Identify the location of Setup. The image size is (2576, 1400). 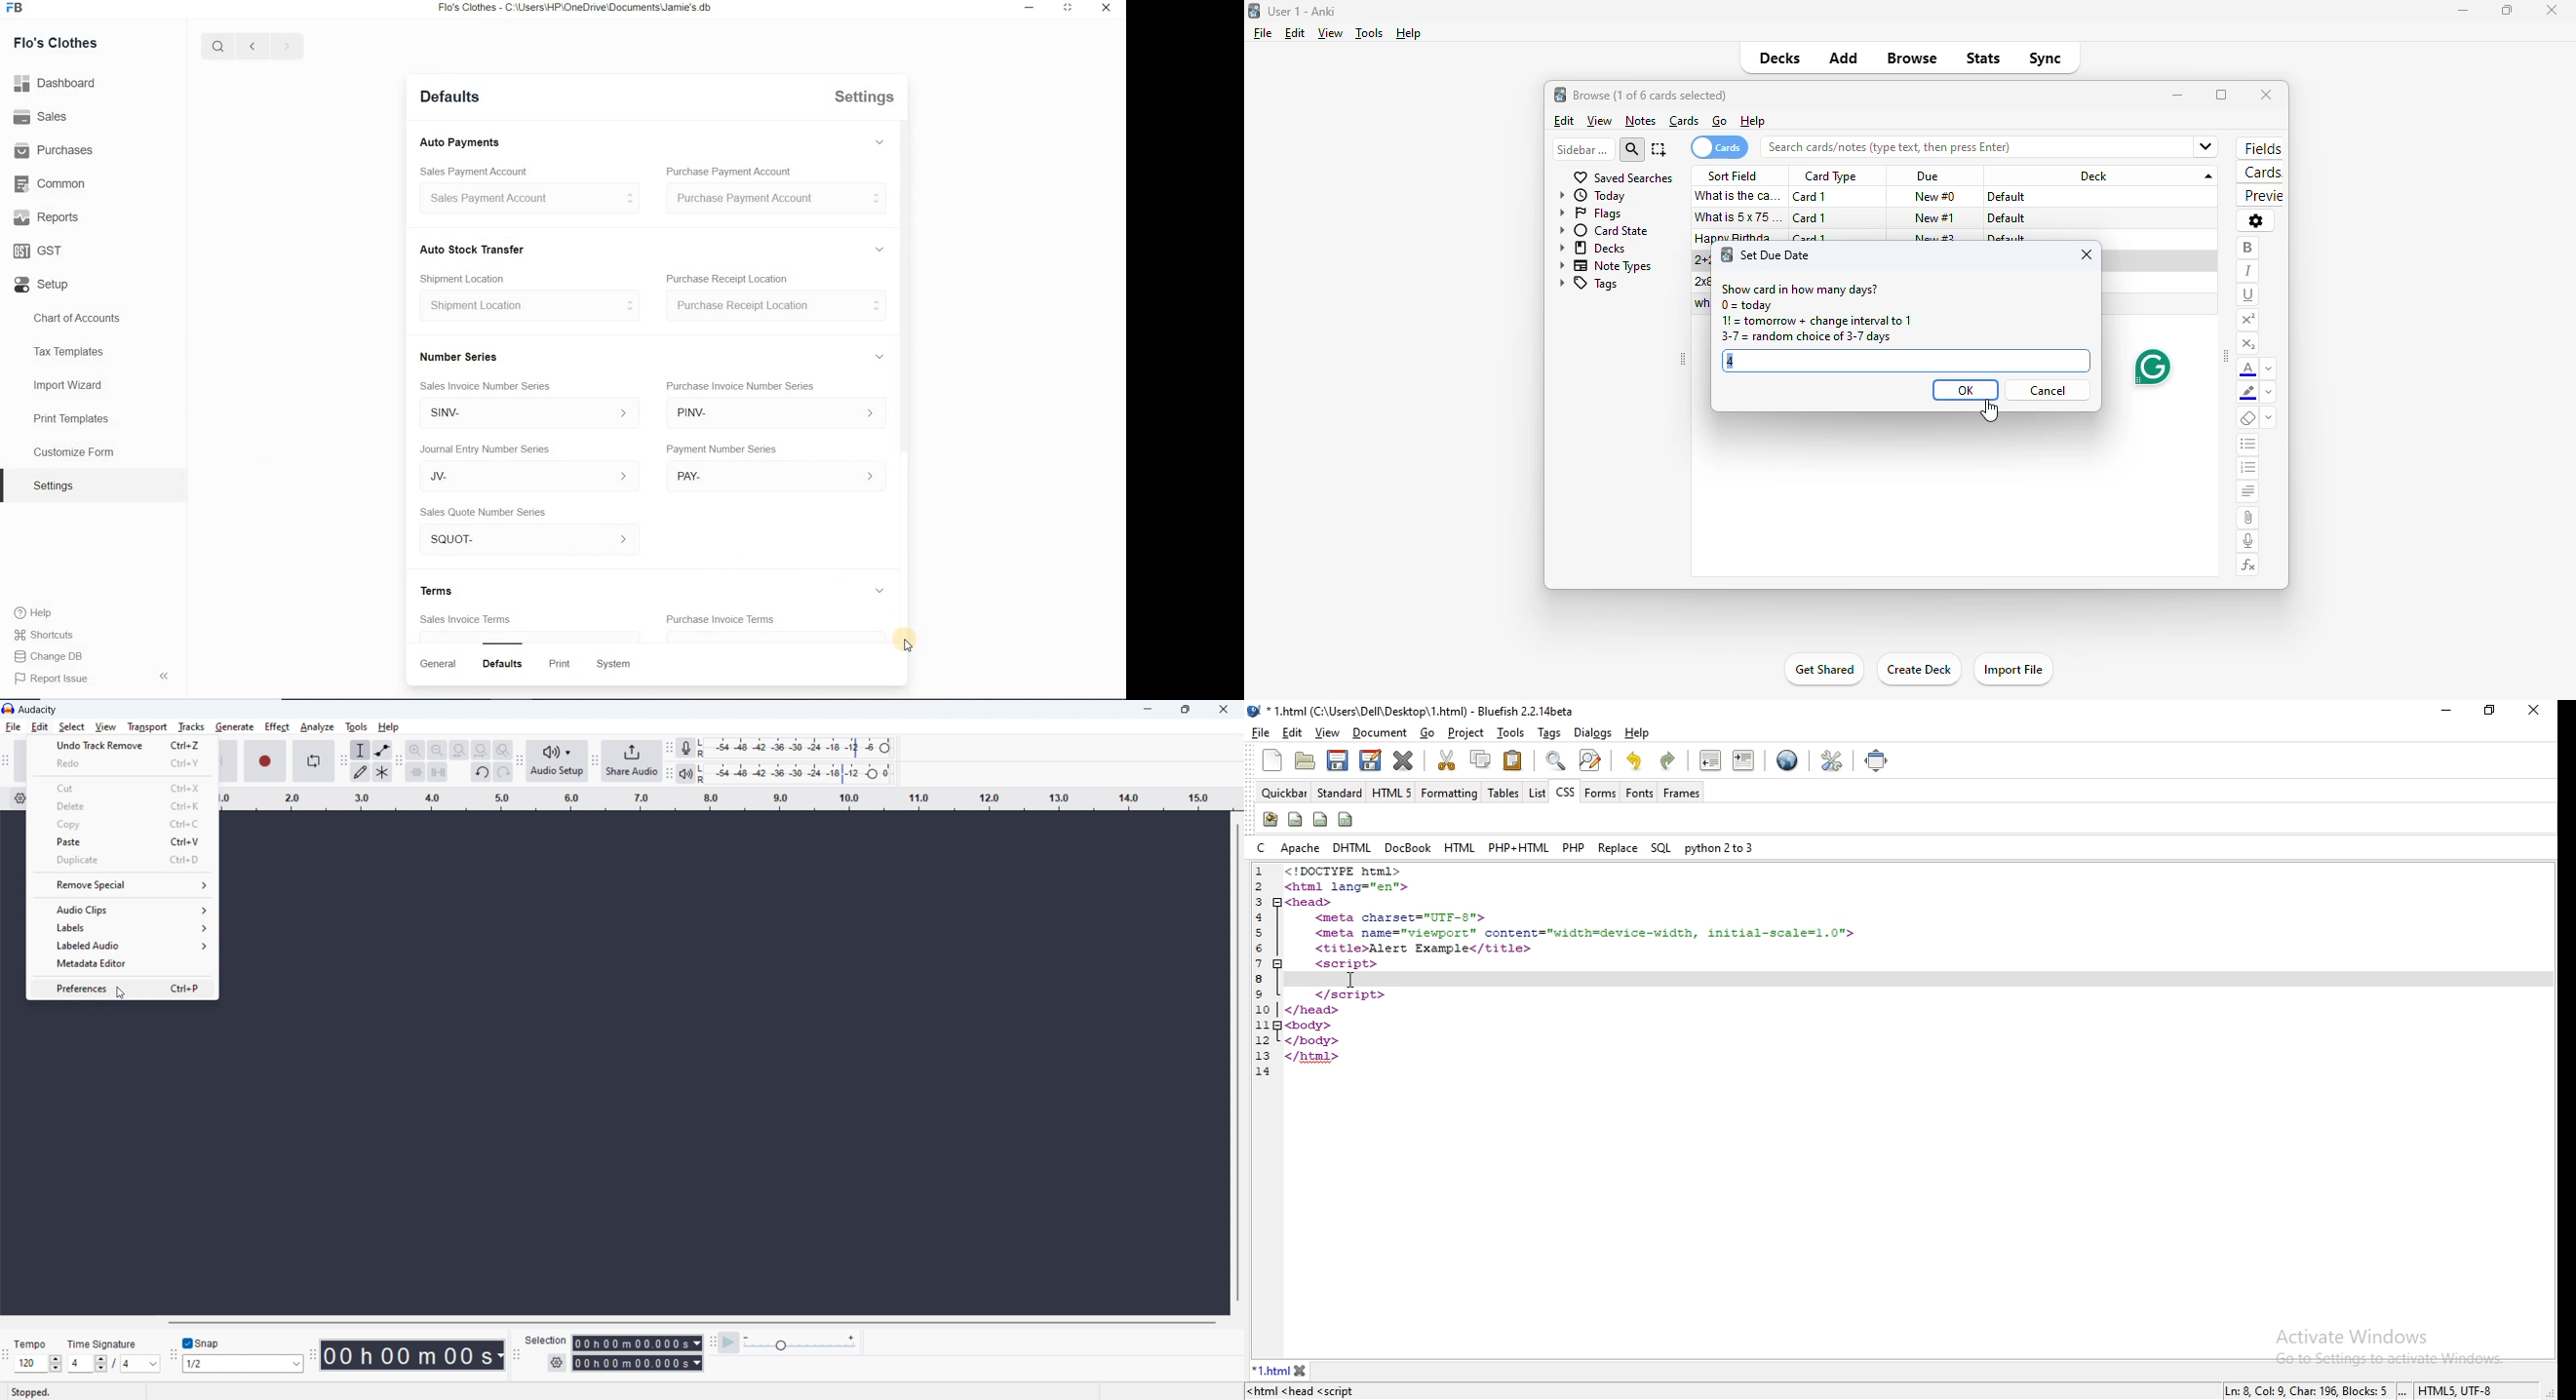
(42, 284).